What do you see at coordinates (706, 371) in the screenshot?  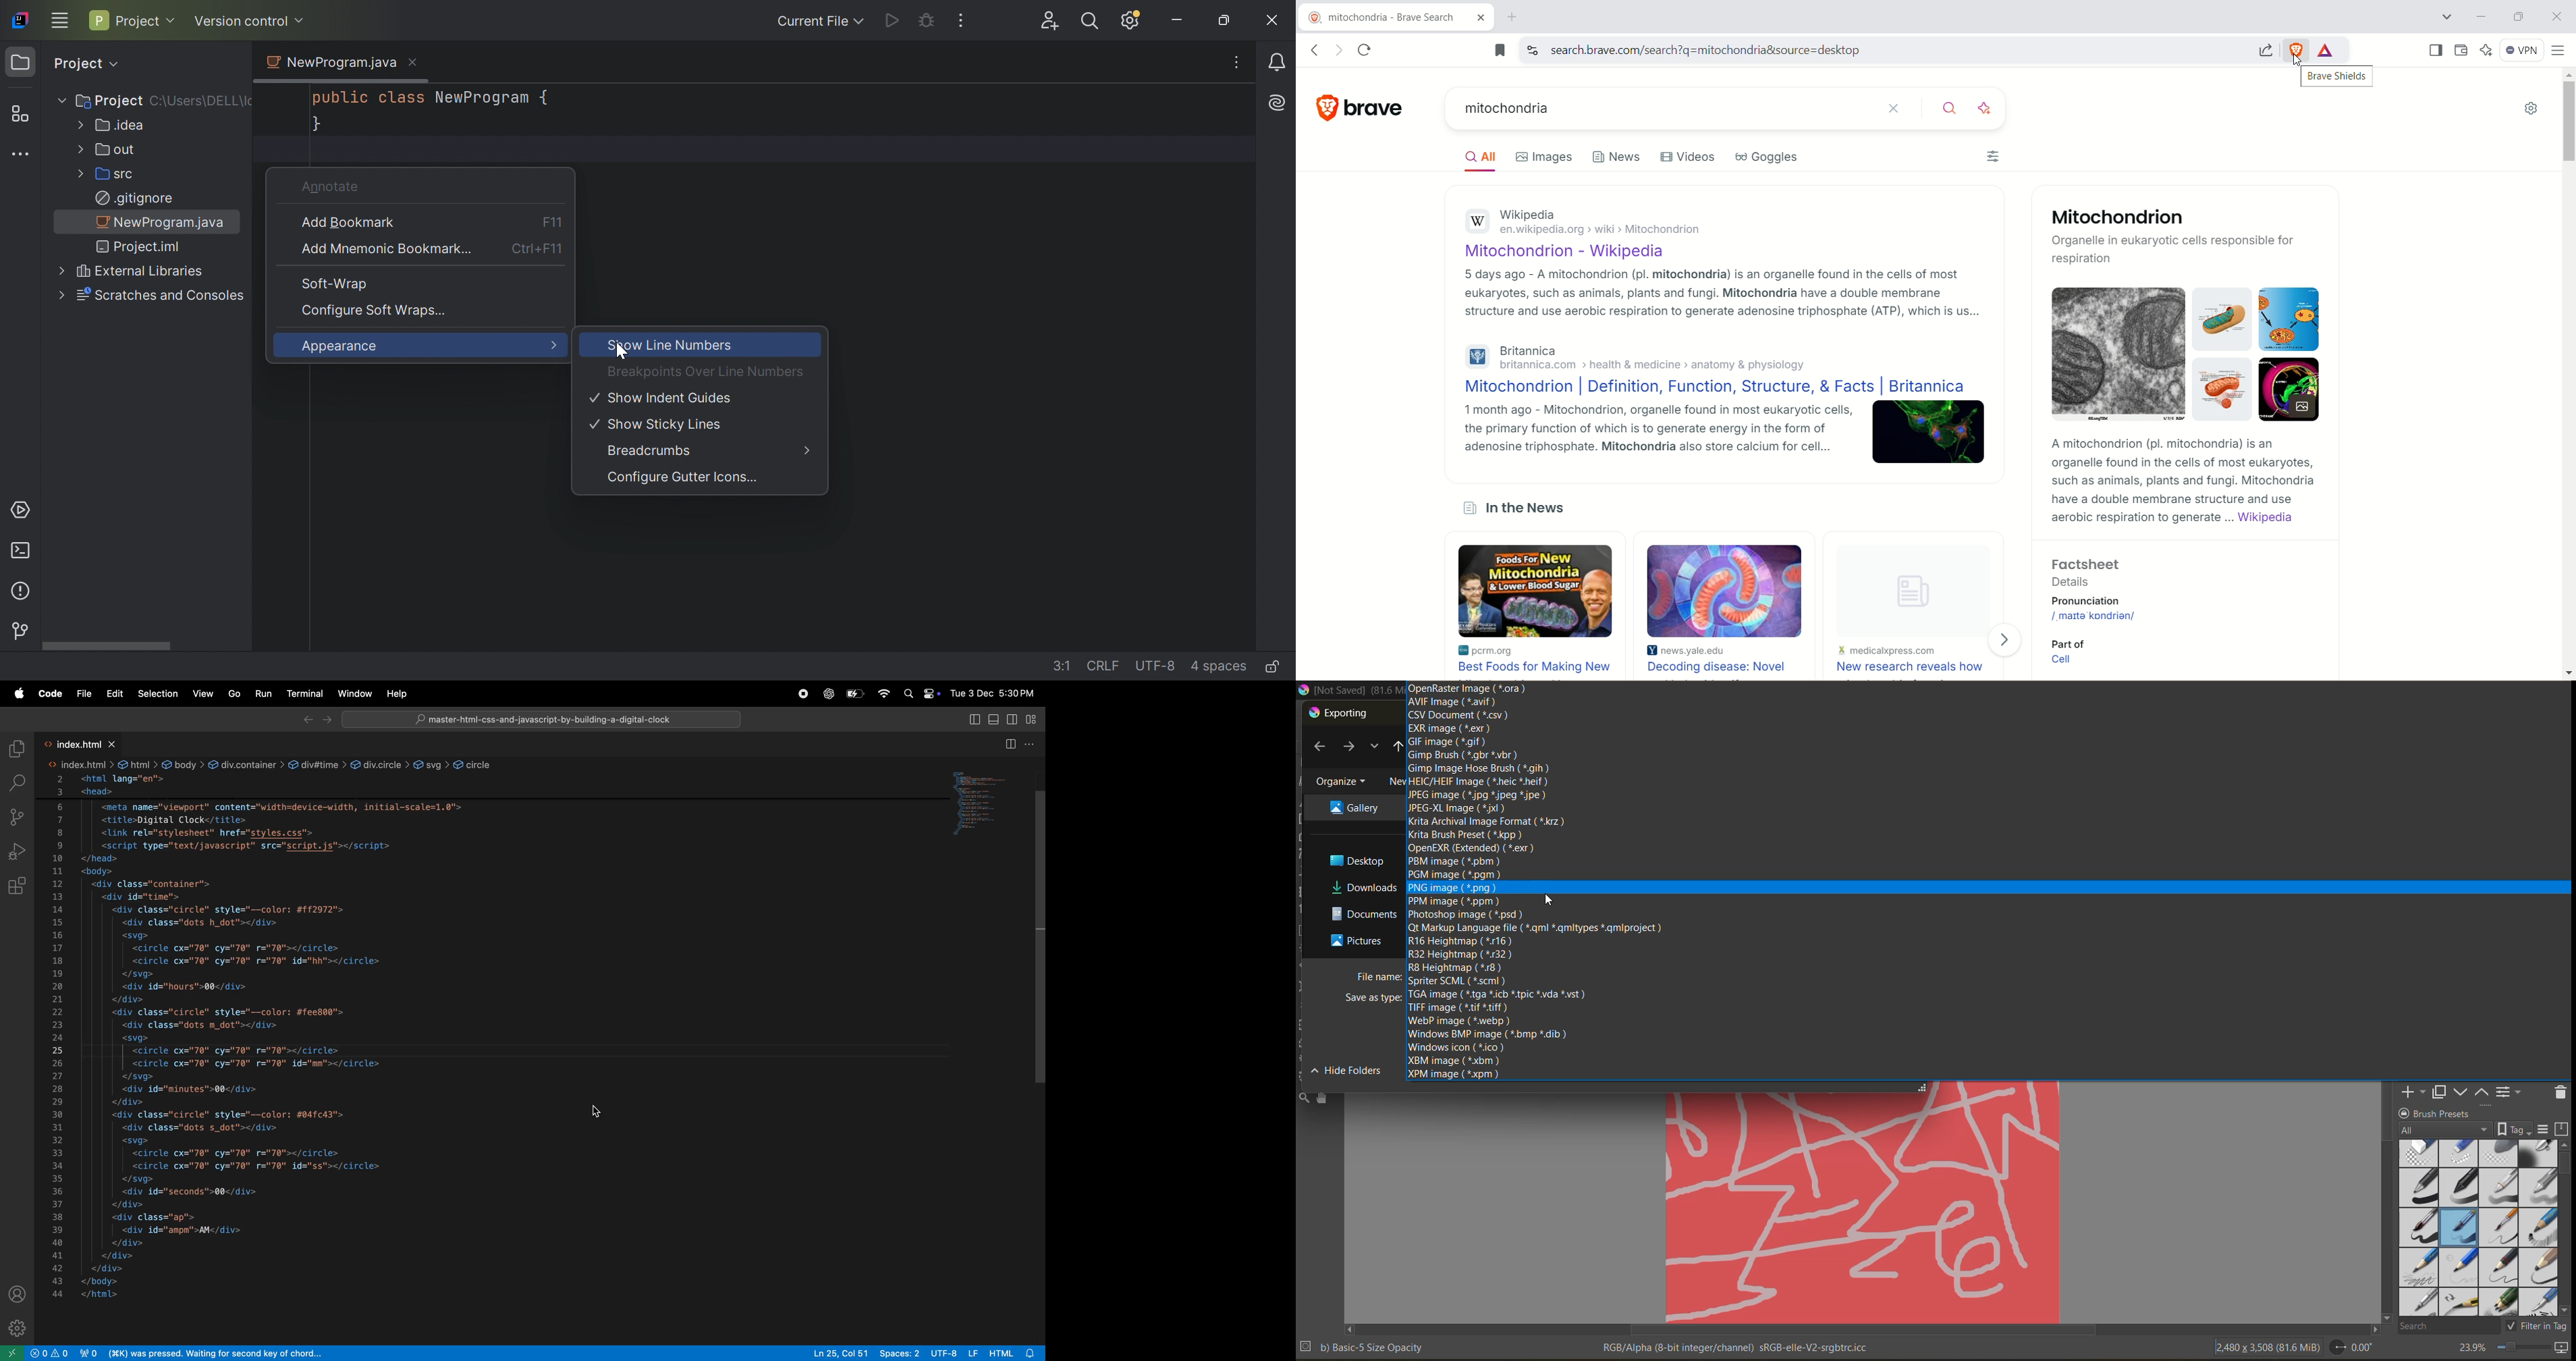 I see `Breakpoints Over Line Numbers` at bounding box center [706, 371].